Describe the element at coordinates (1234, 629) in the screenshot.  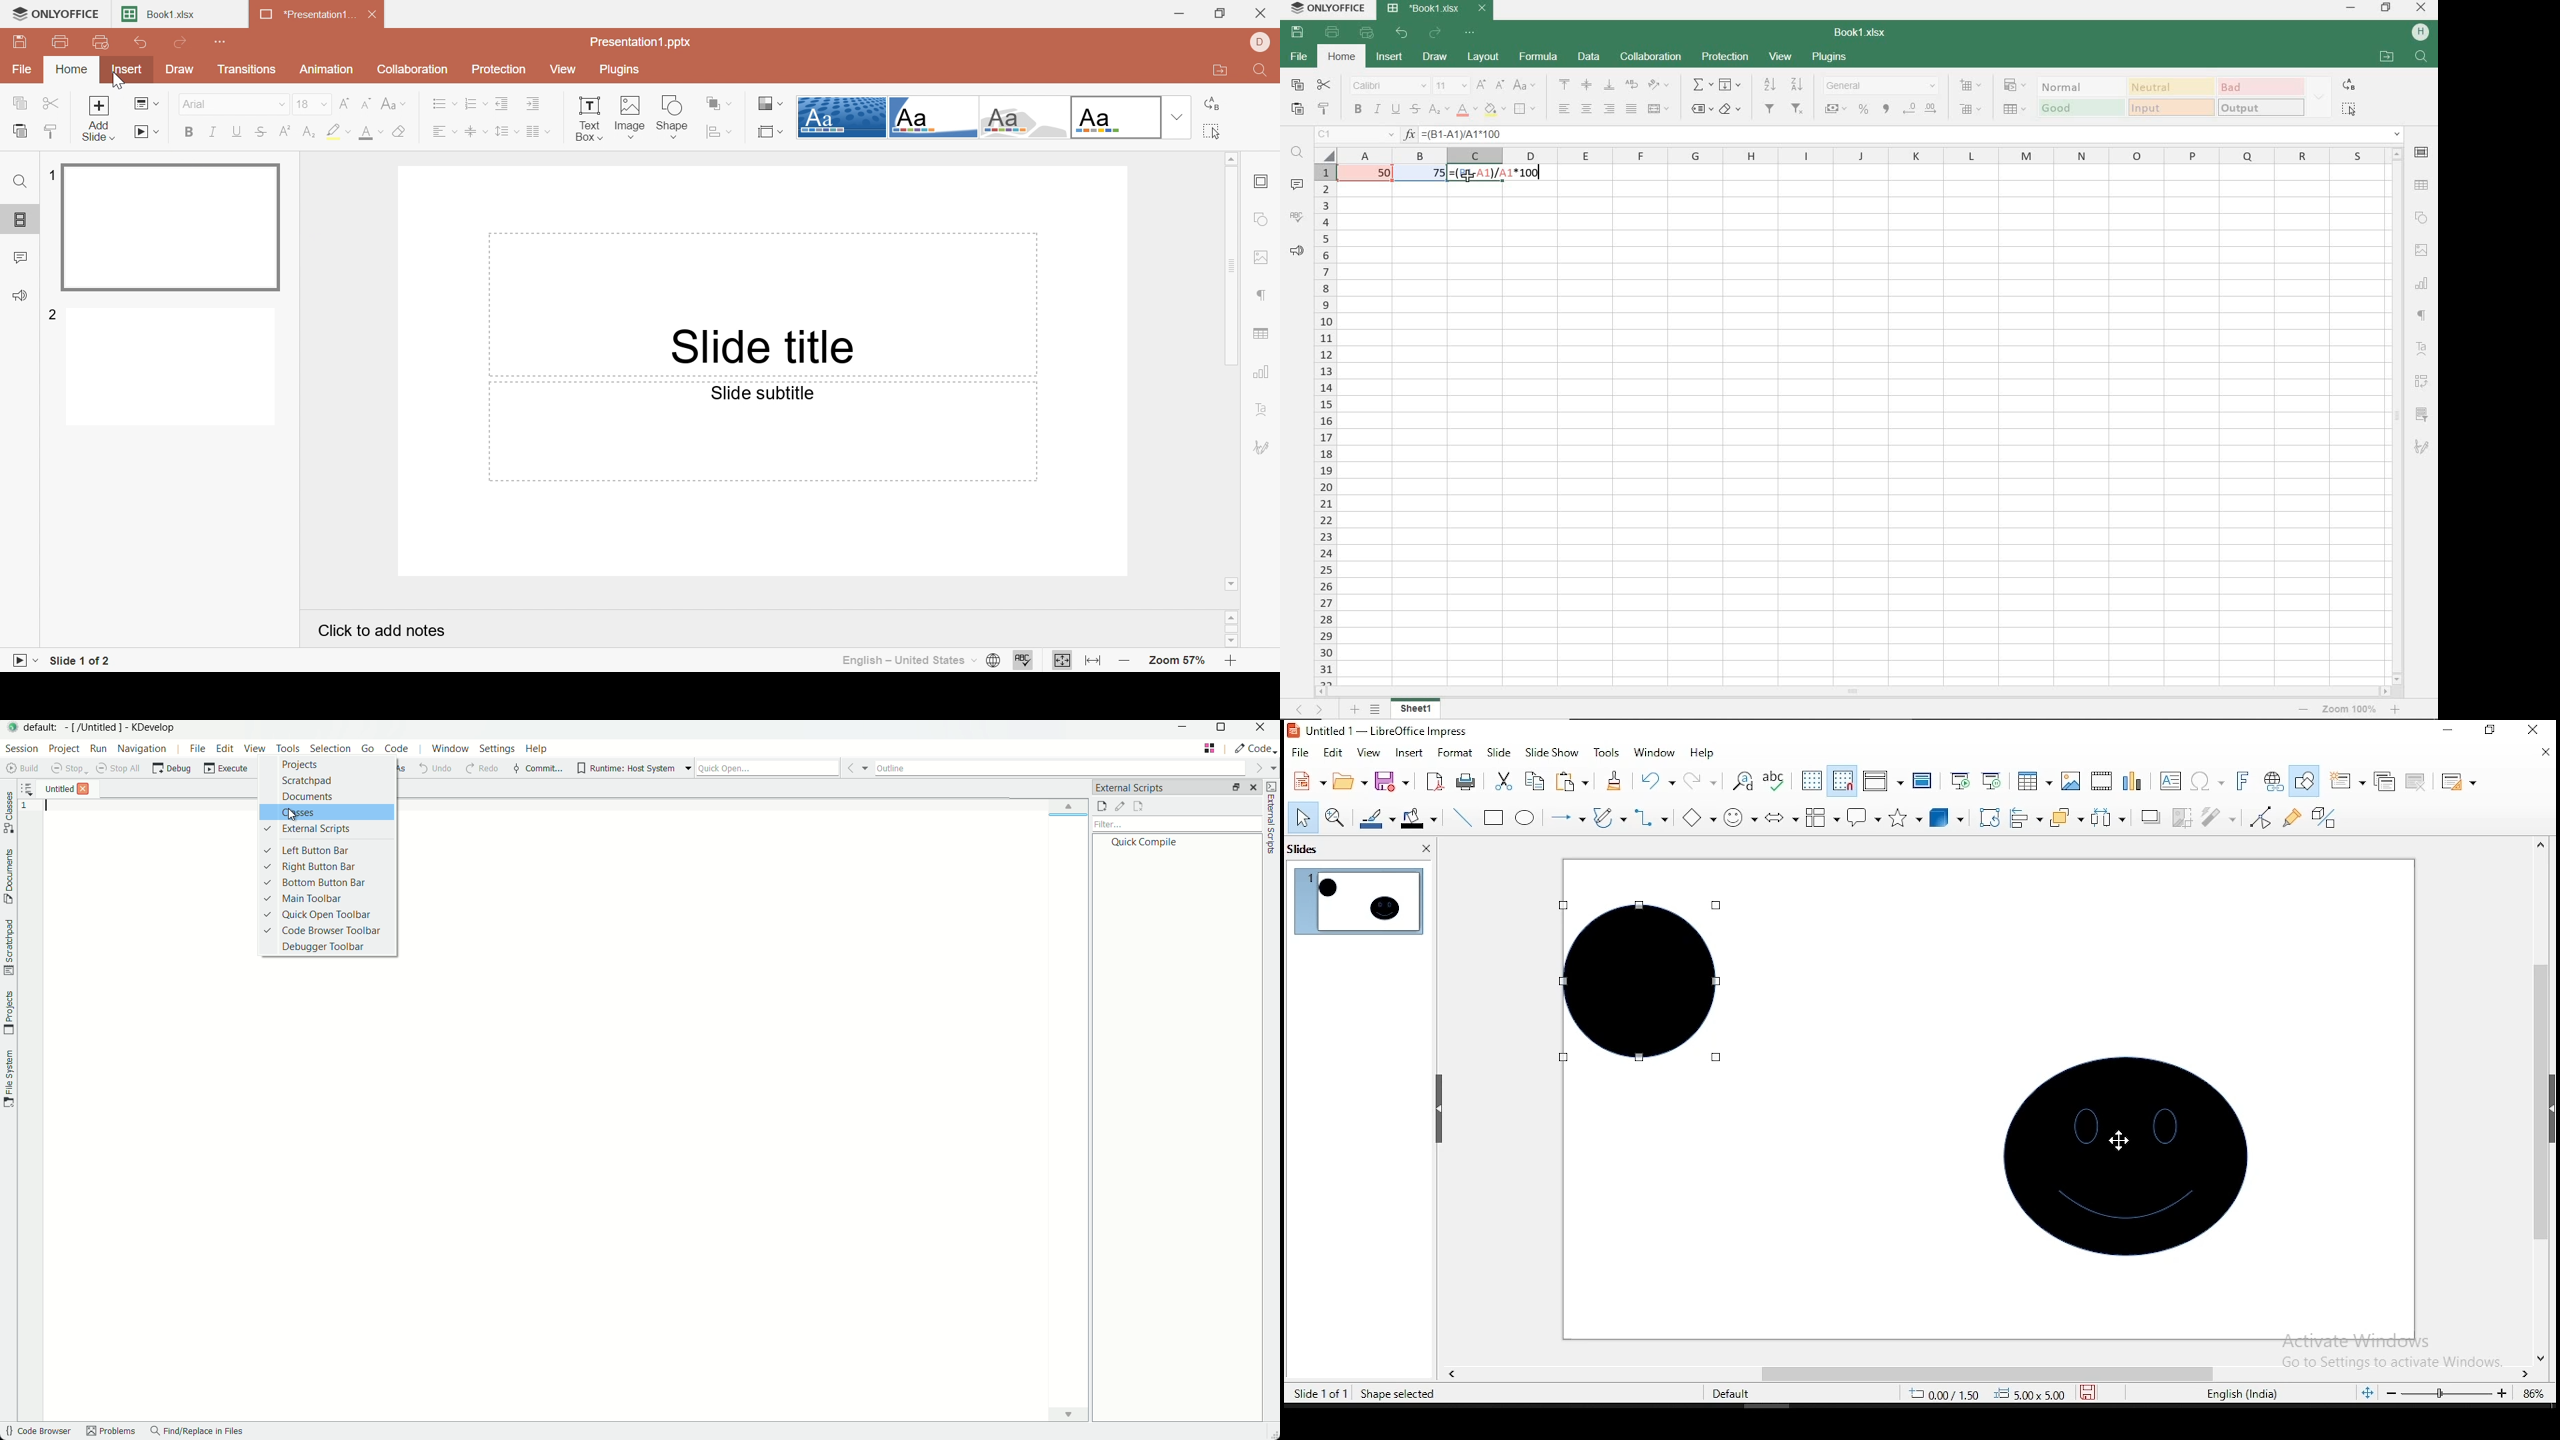
I see `Scroll Bar` at that location.